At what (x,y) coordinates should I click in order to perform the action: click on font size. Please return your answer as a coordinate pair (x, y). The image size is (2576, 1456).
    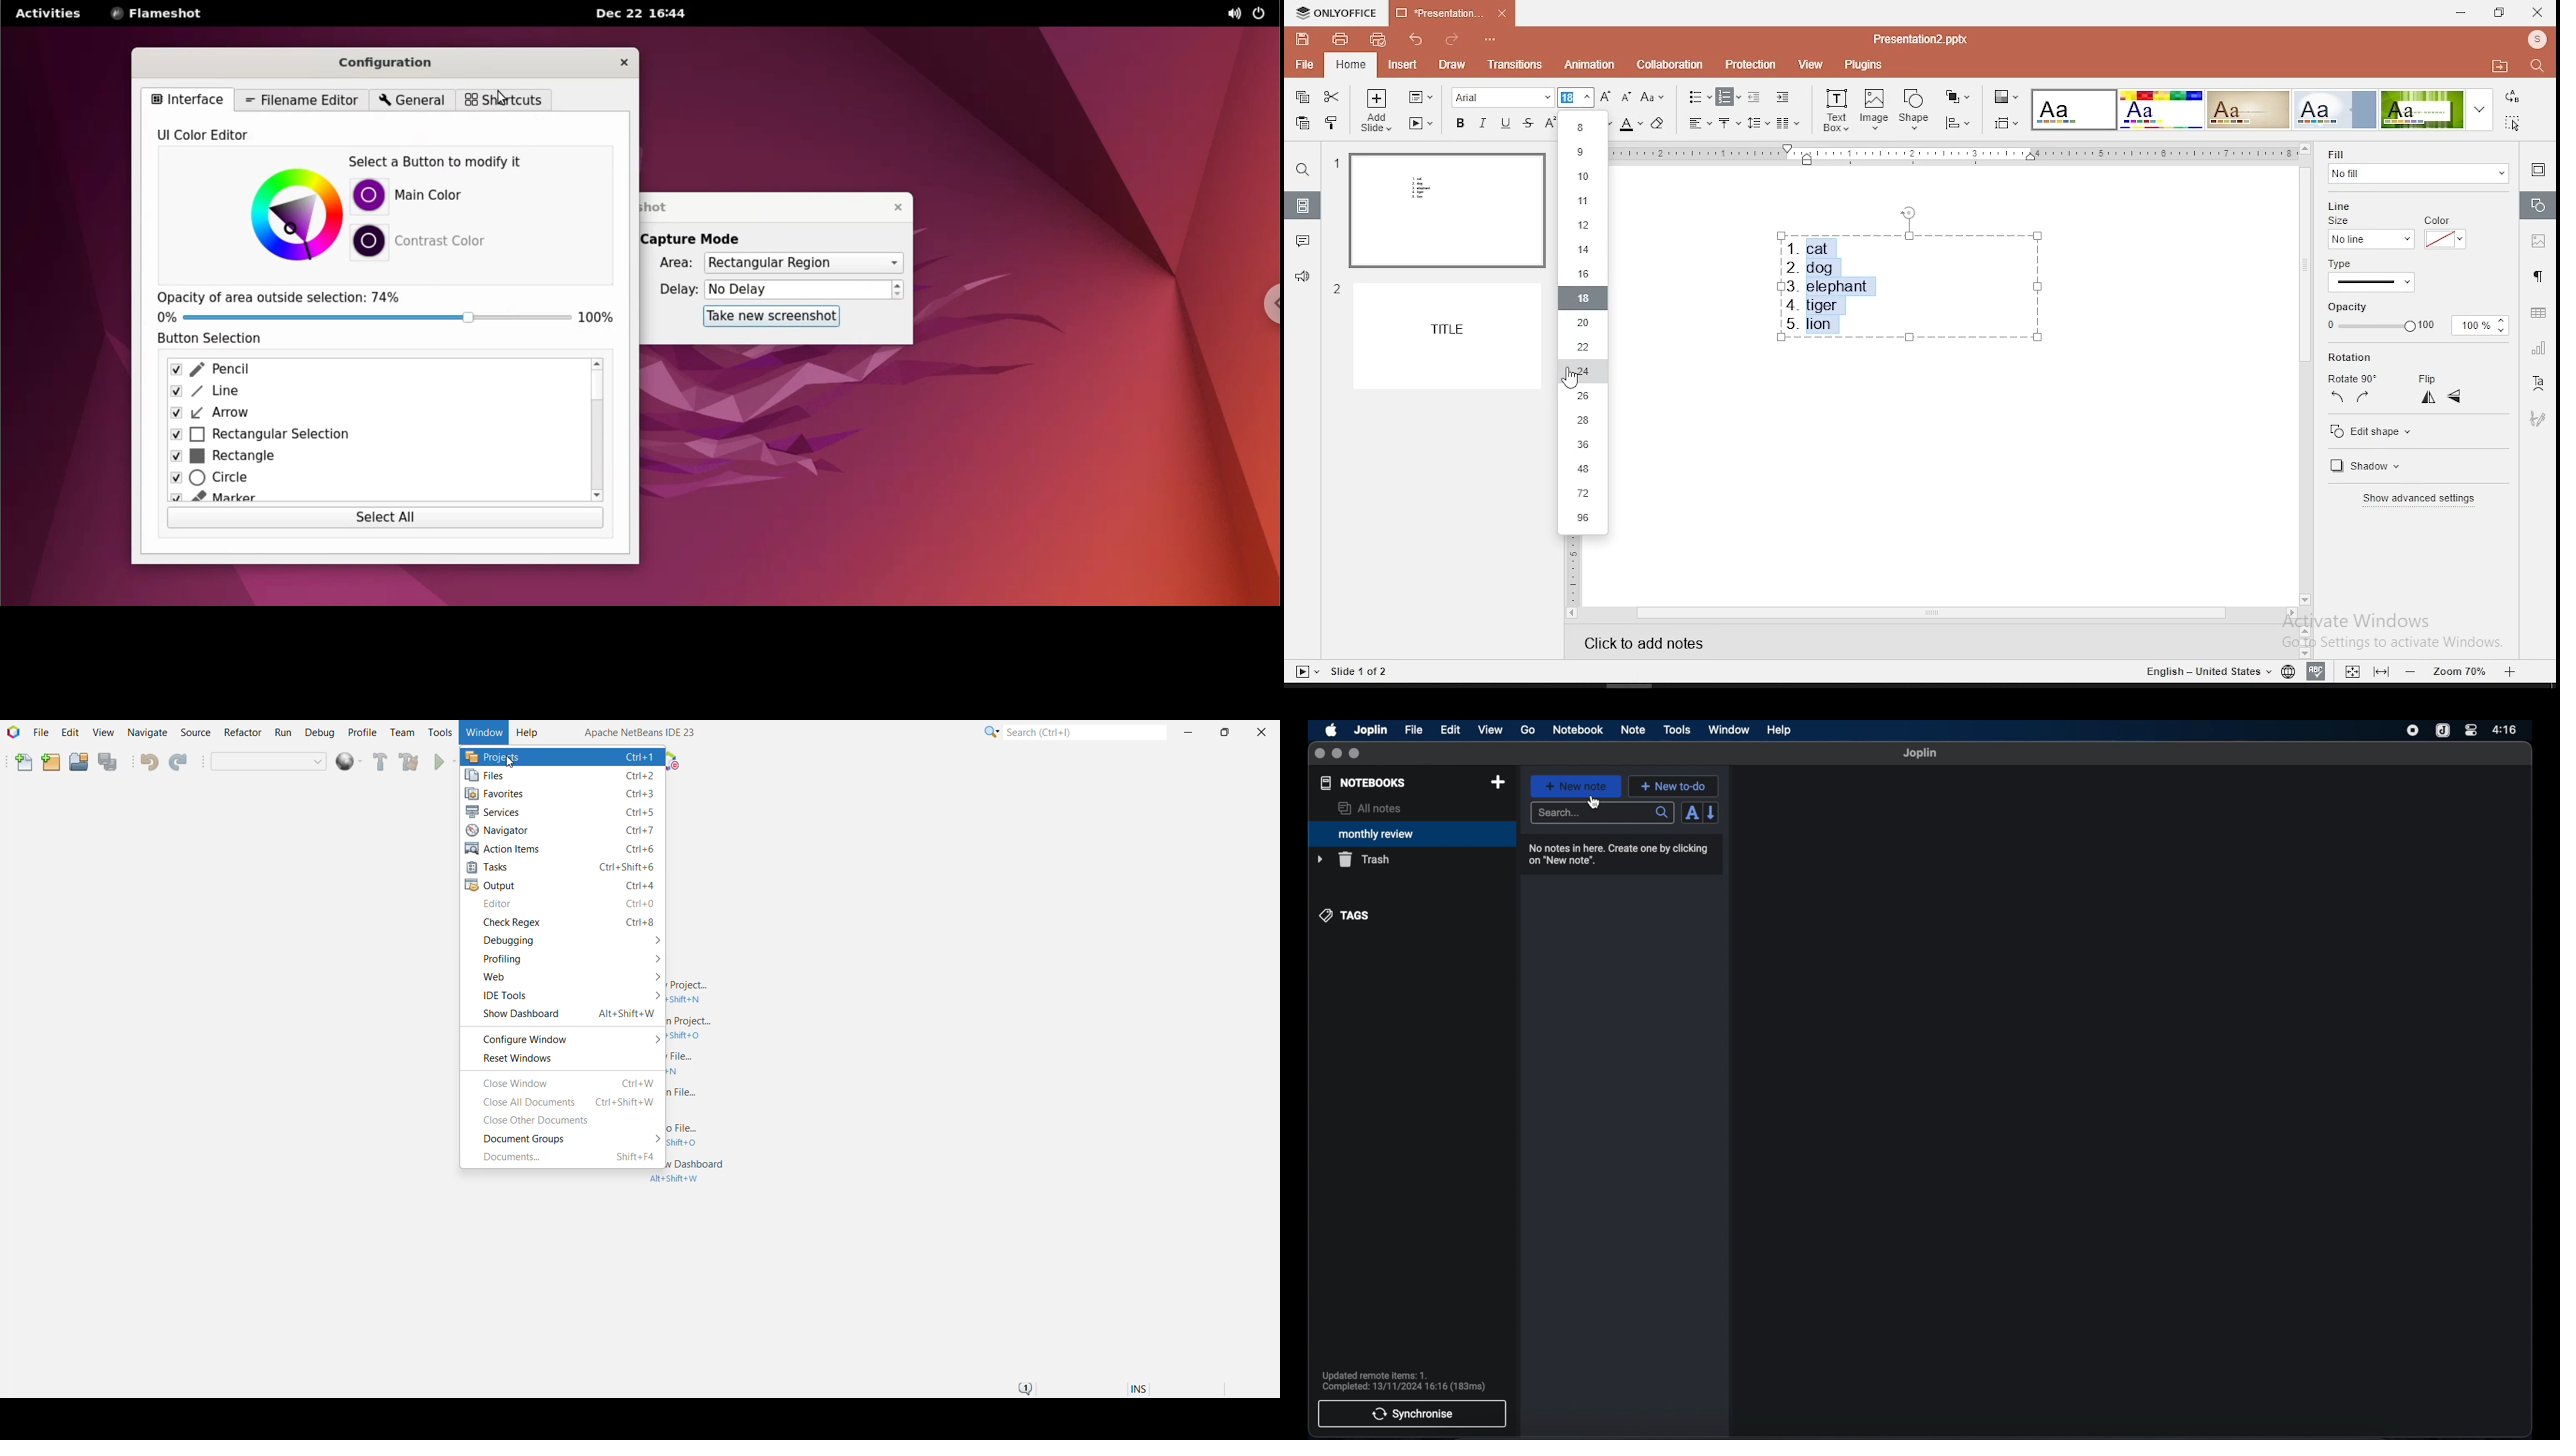
    Looking at the image, I should click on (1576, 98).